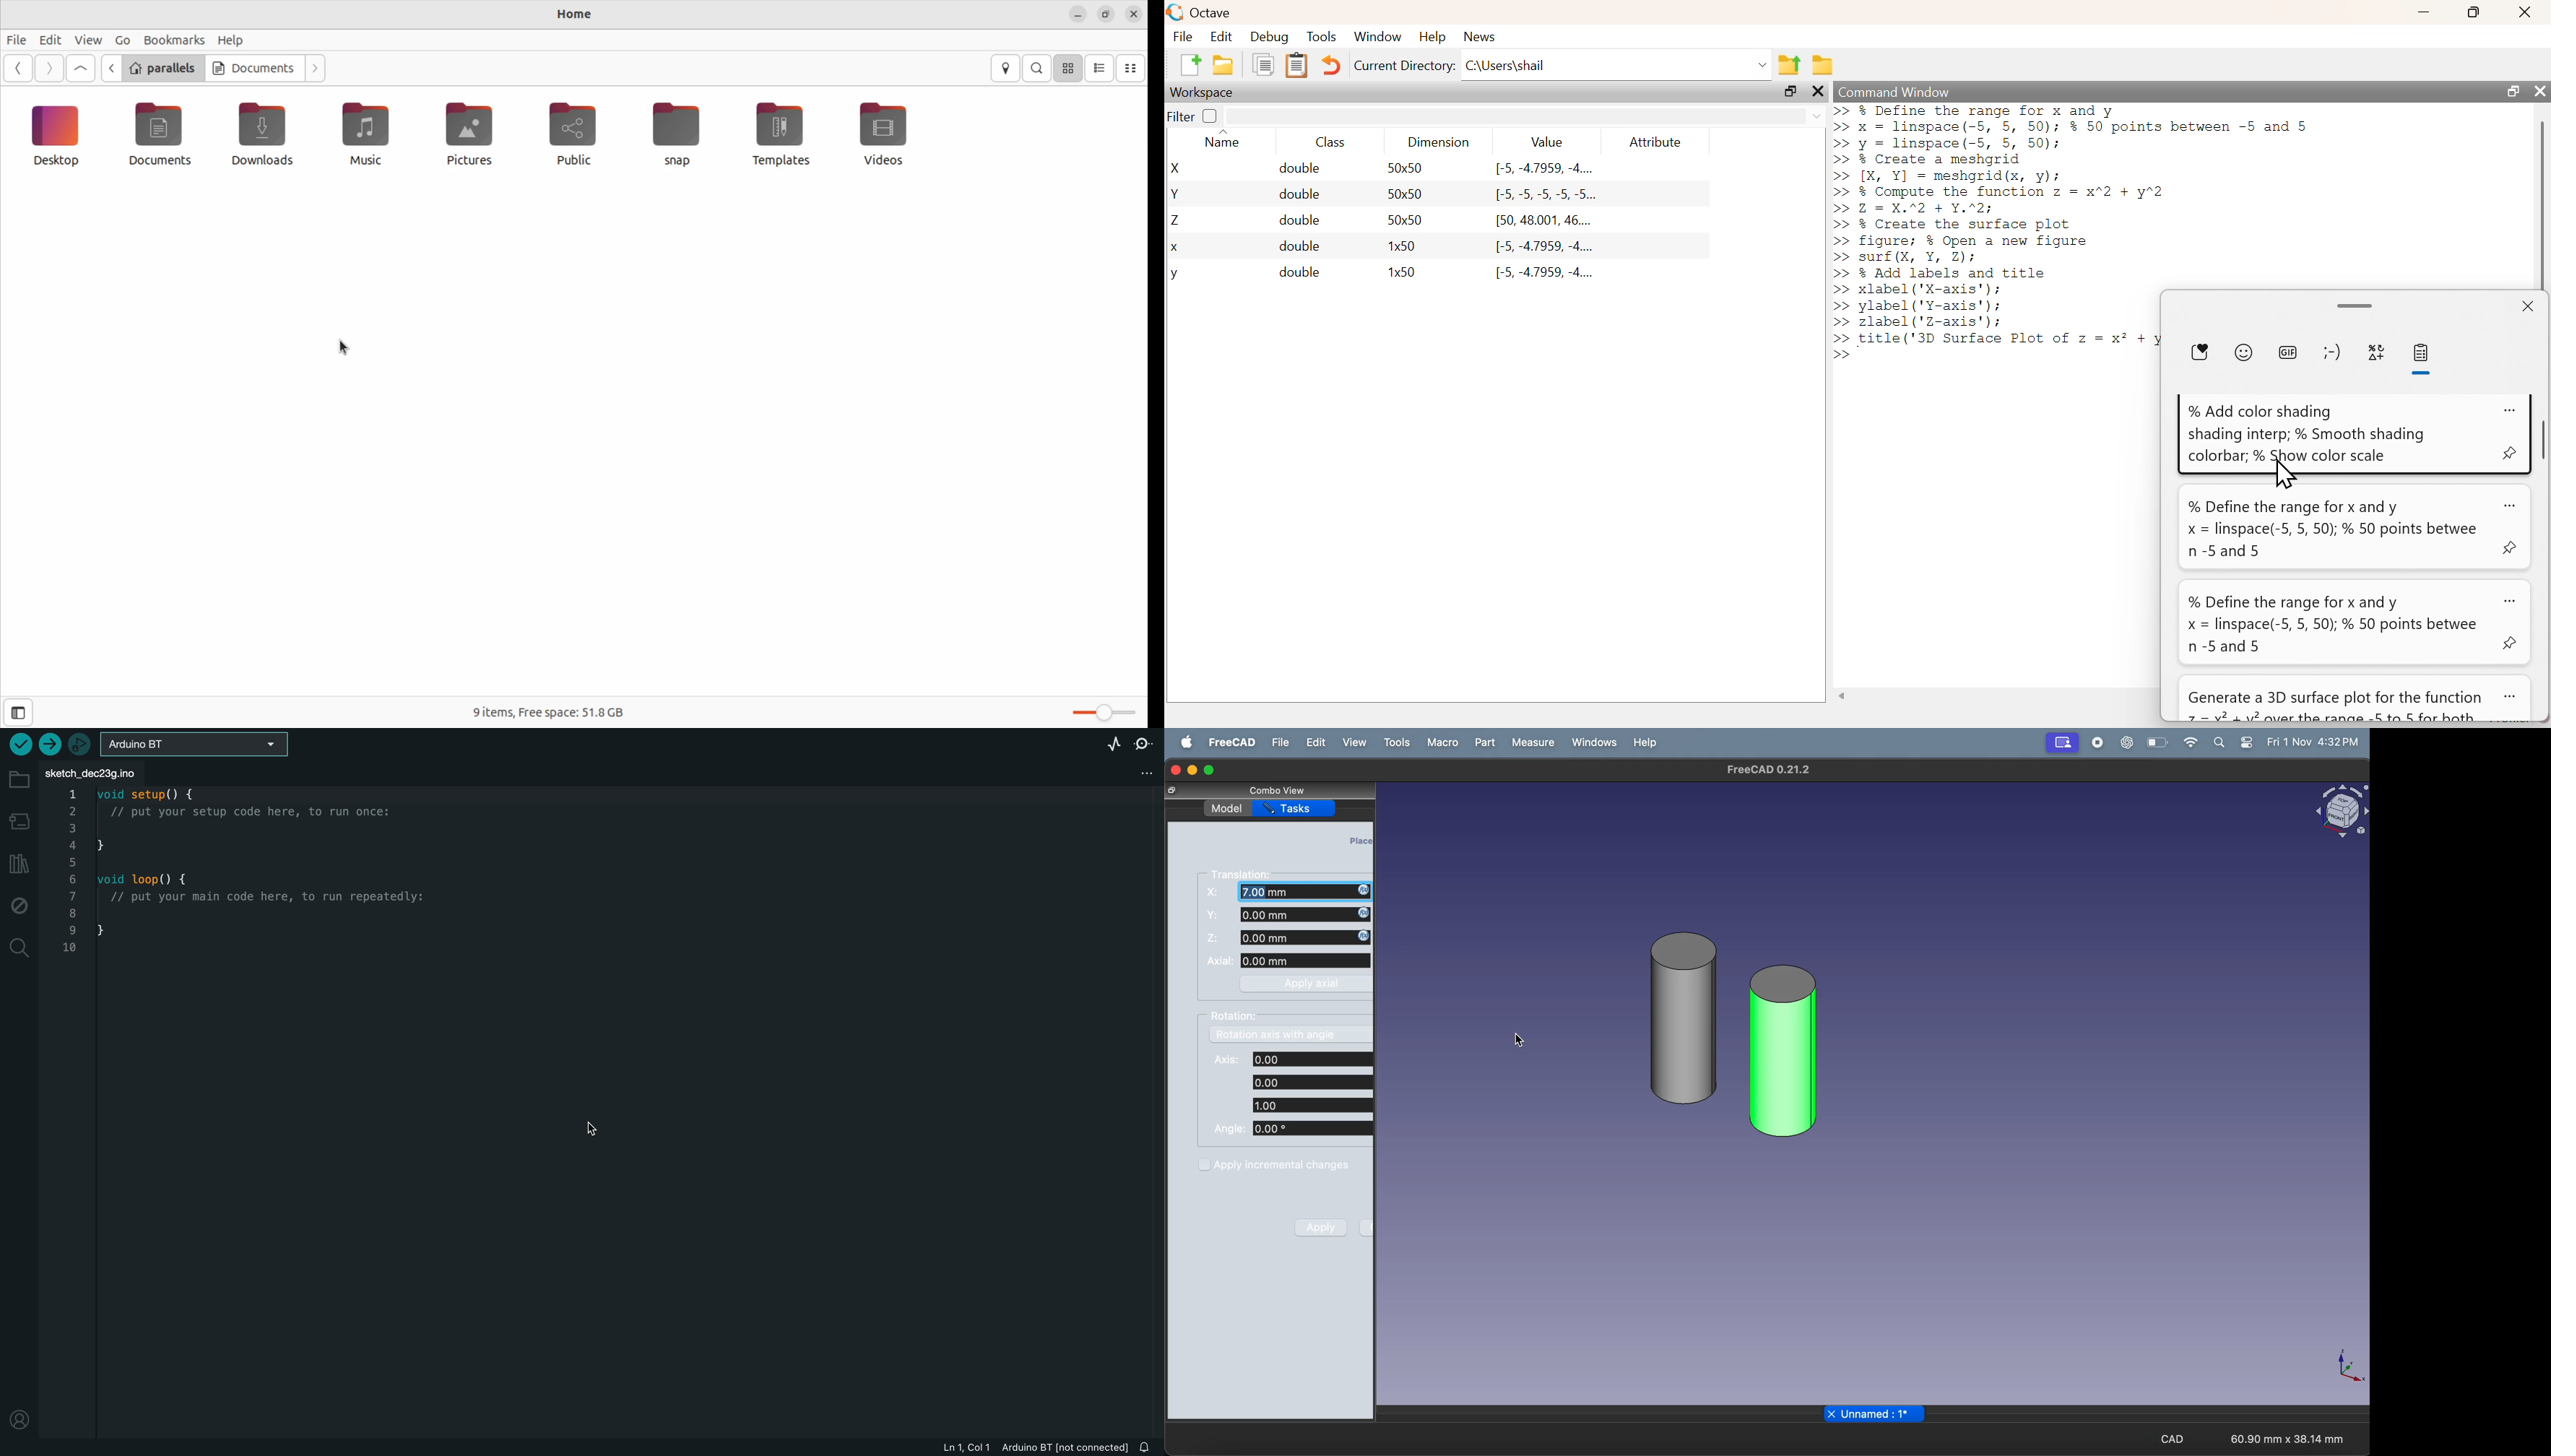 This screenshot has width=2576, height=1456. I want to click on [-5, -4.7959, -4...., so click(1546, 273).